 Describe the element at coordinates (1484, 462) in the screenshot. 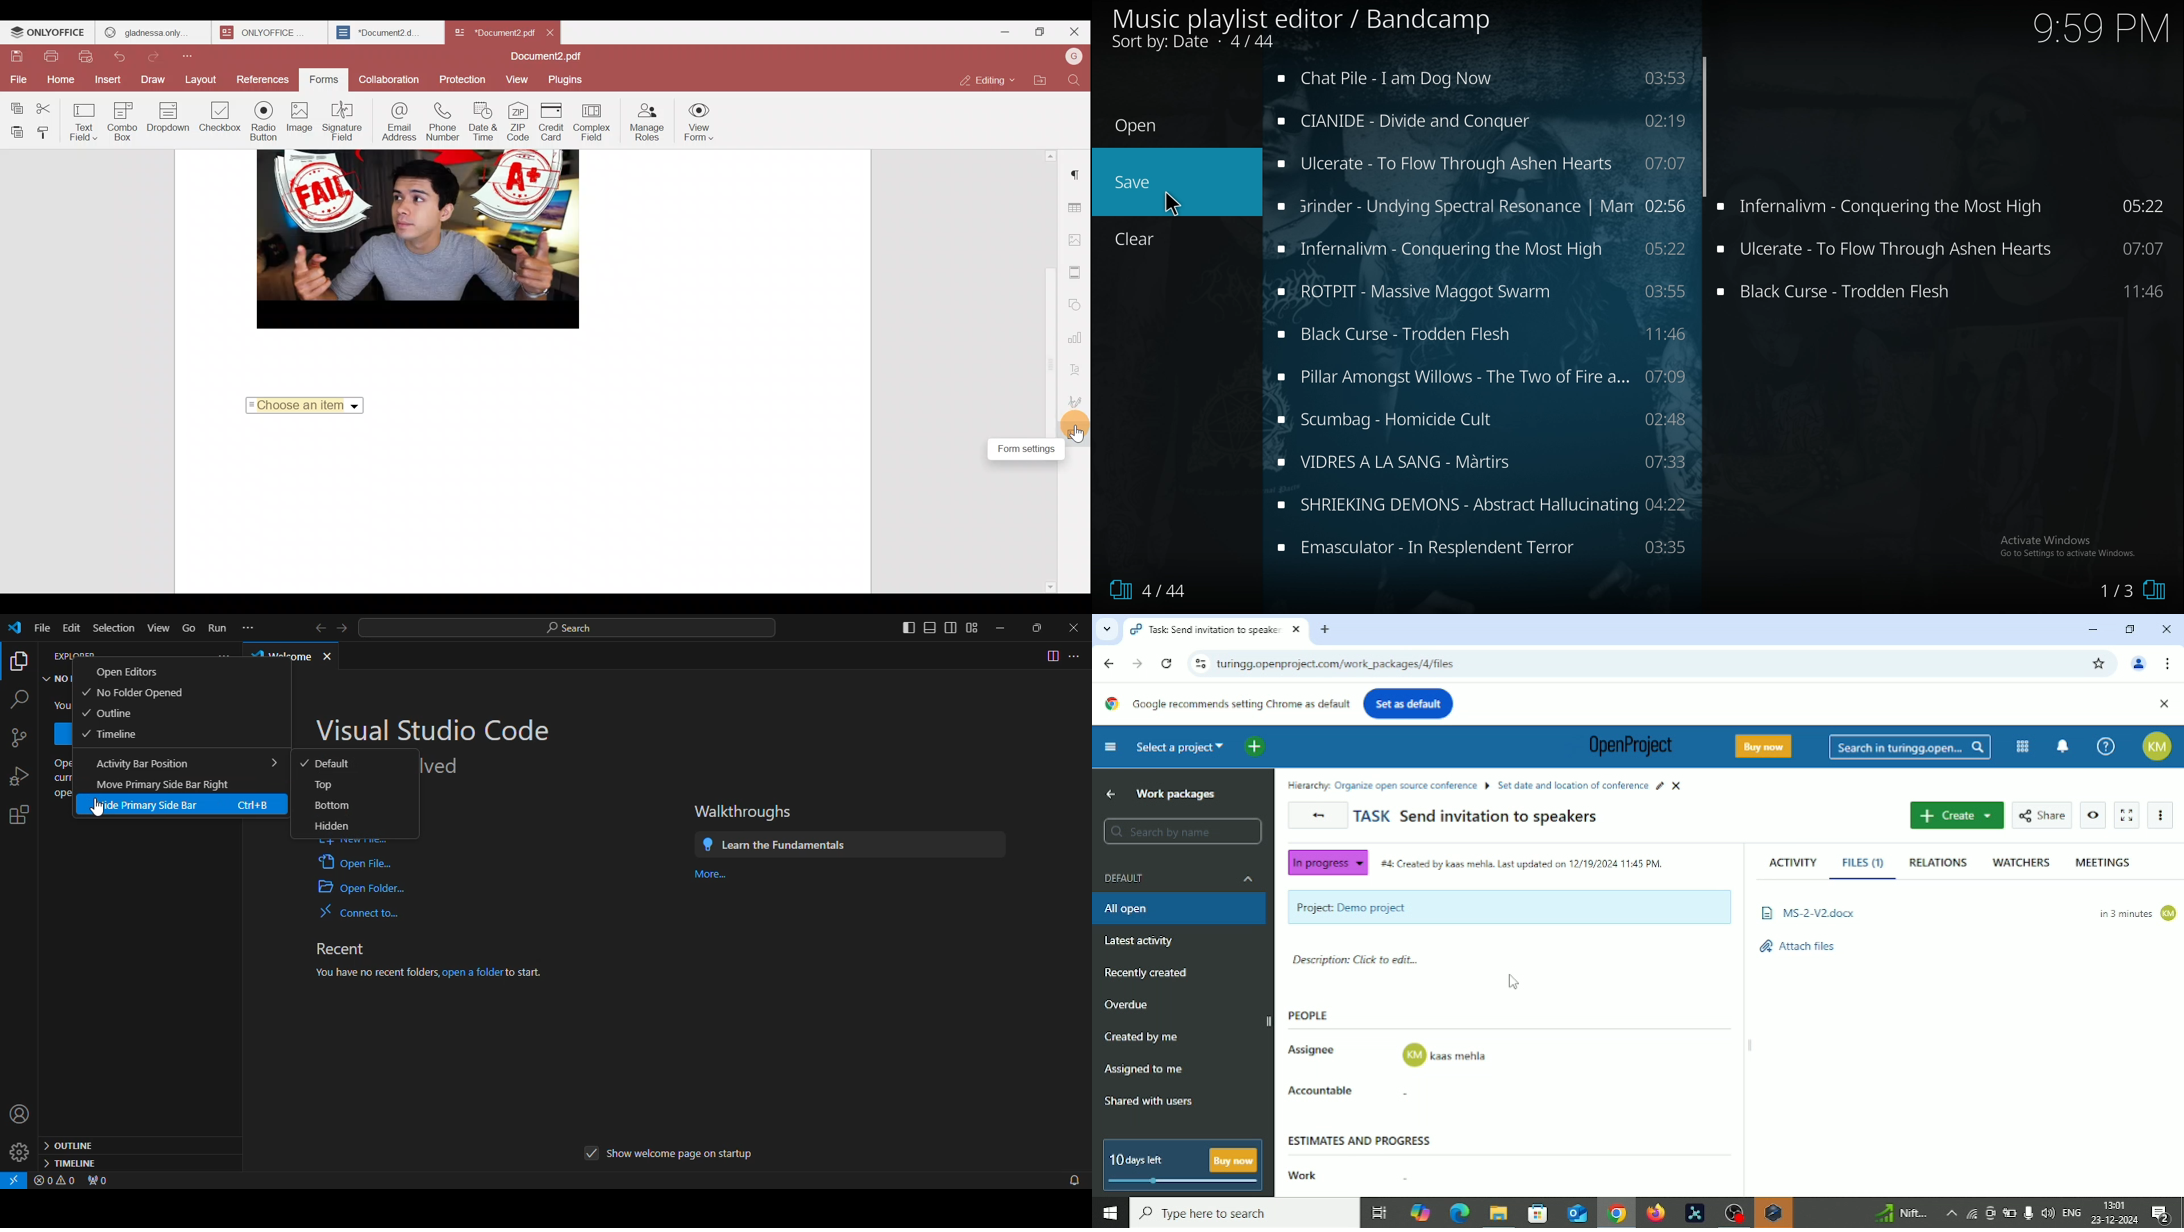

I see `music` at that location.